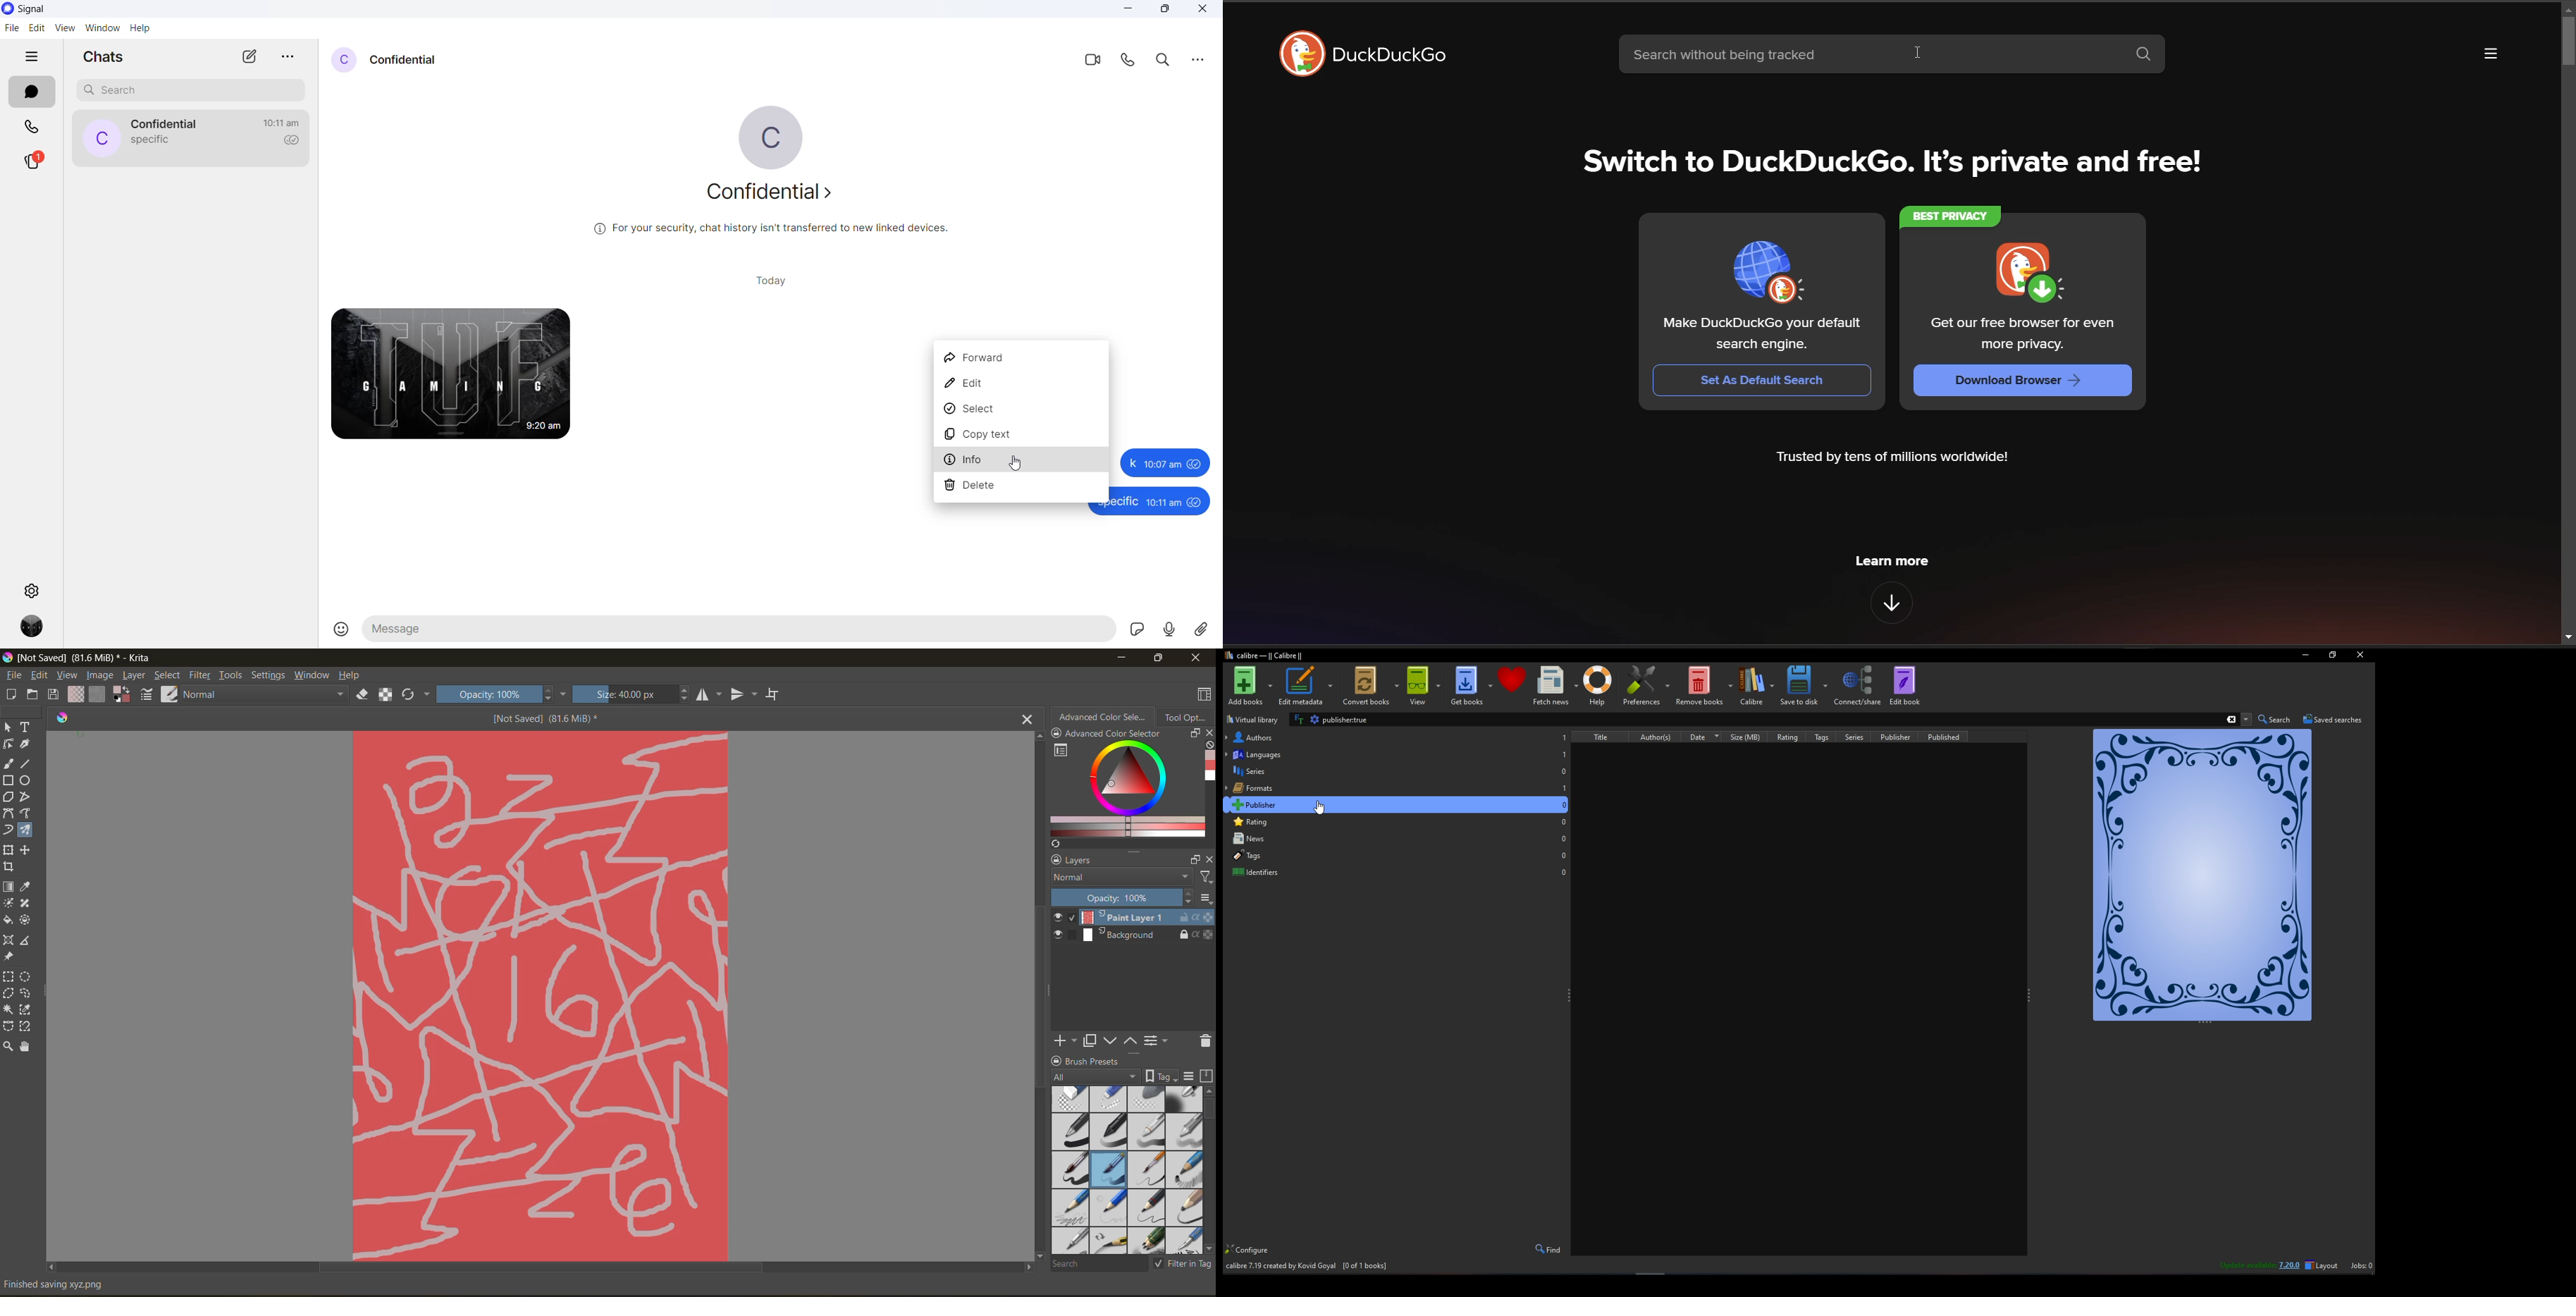 This screenshot has width=2576, height=1316. I want to click on layers, so click(1124, 861).